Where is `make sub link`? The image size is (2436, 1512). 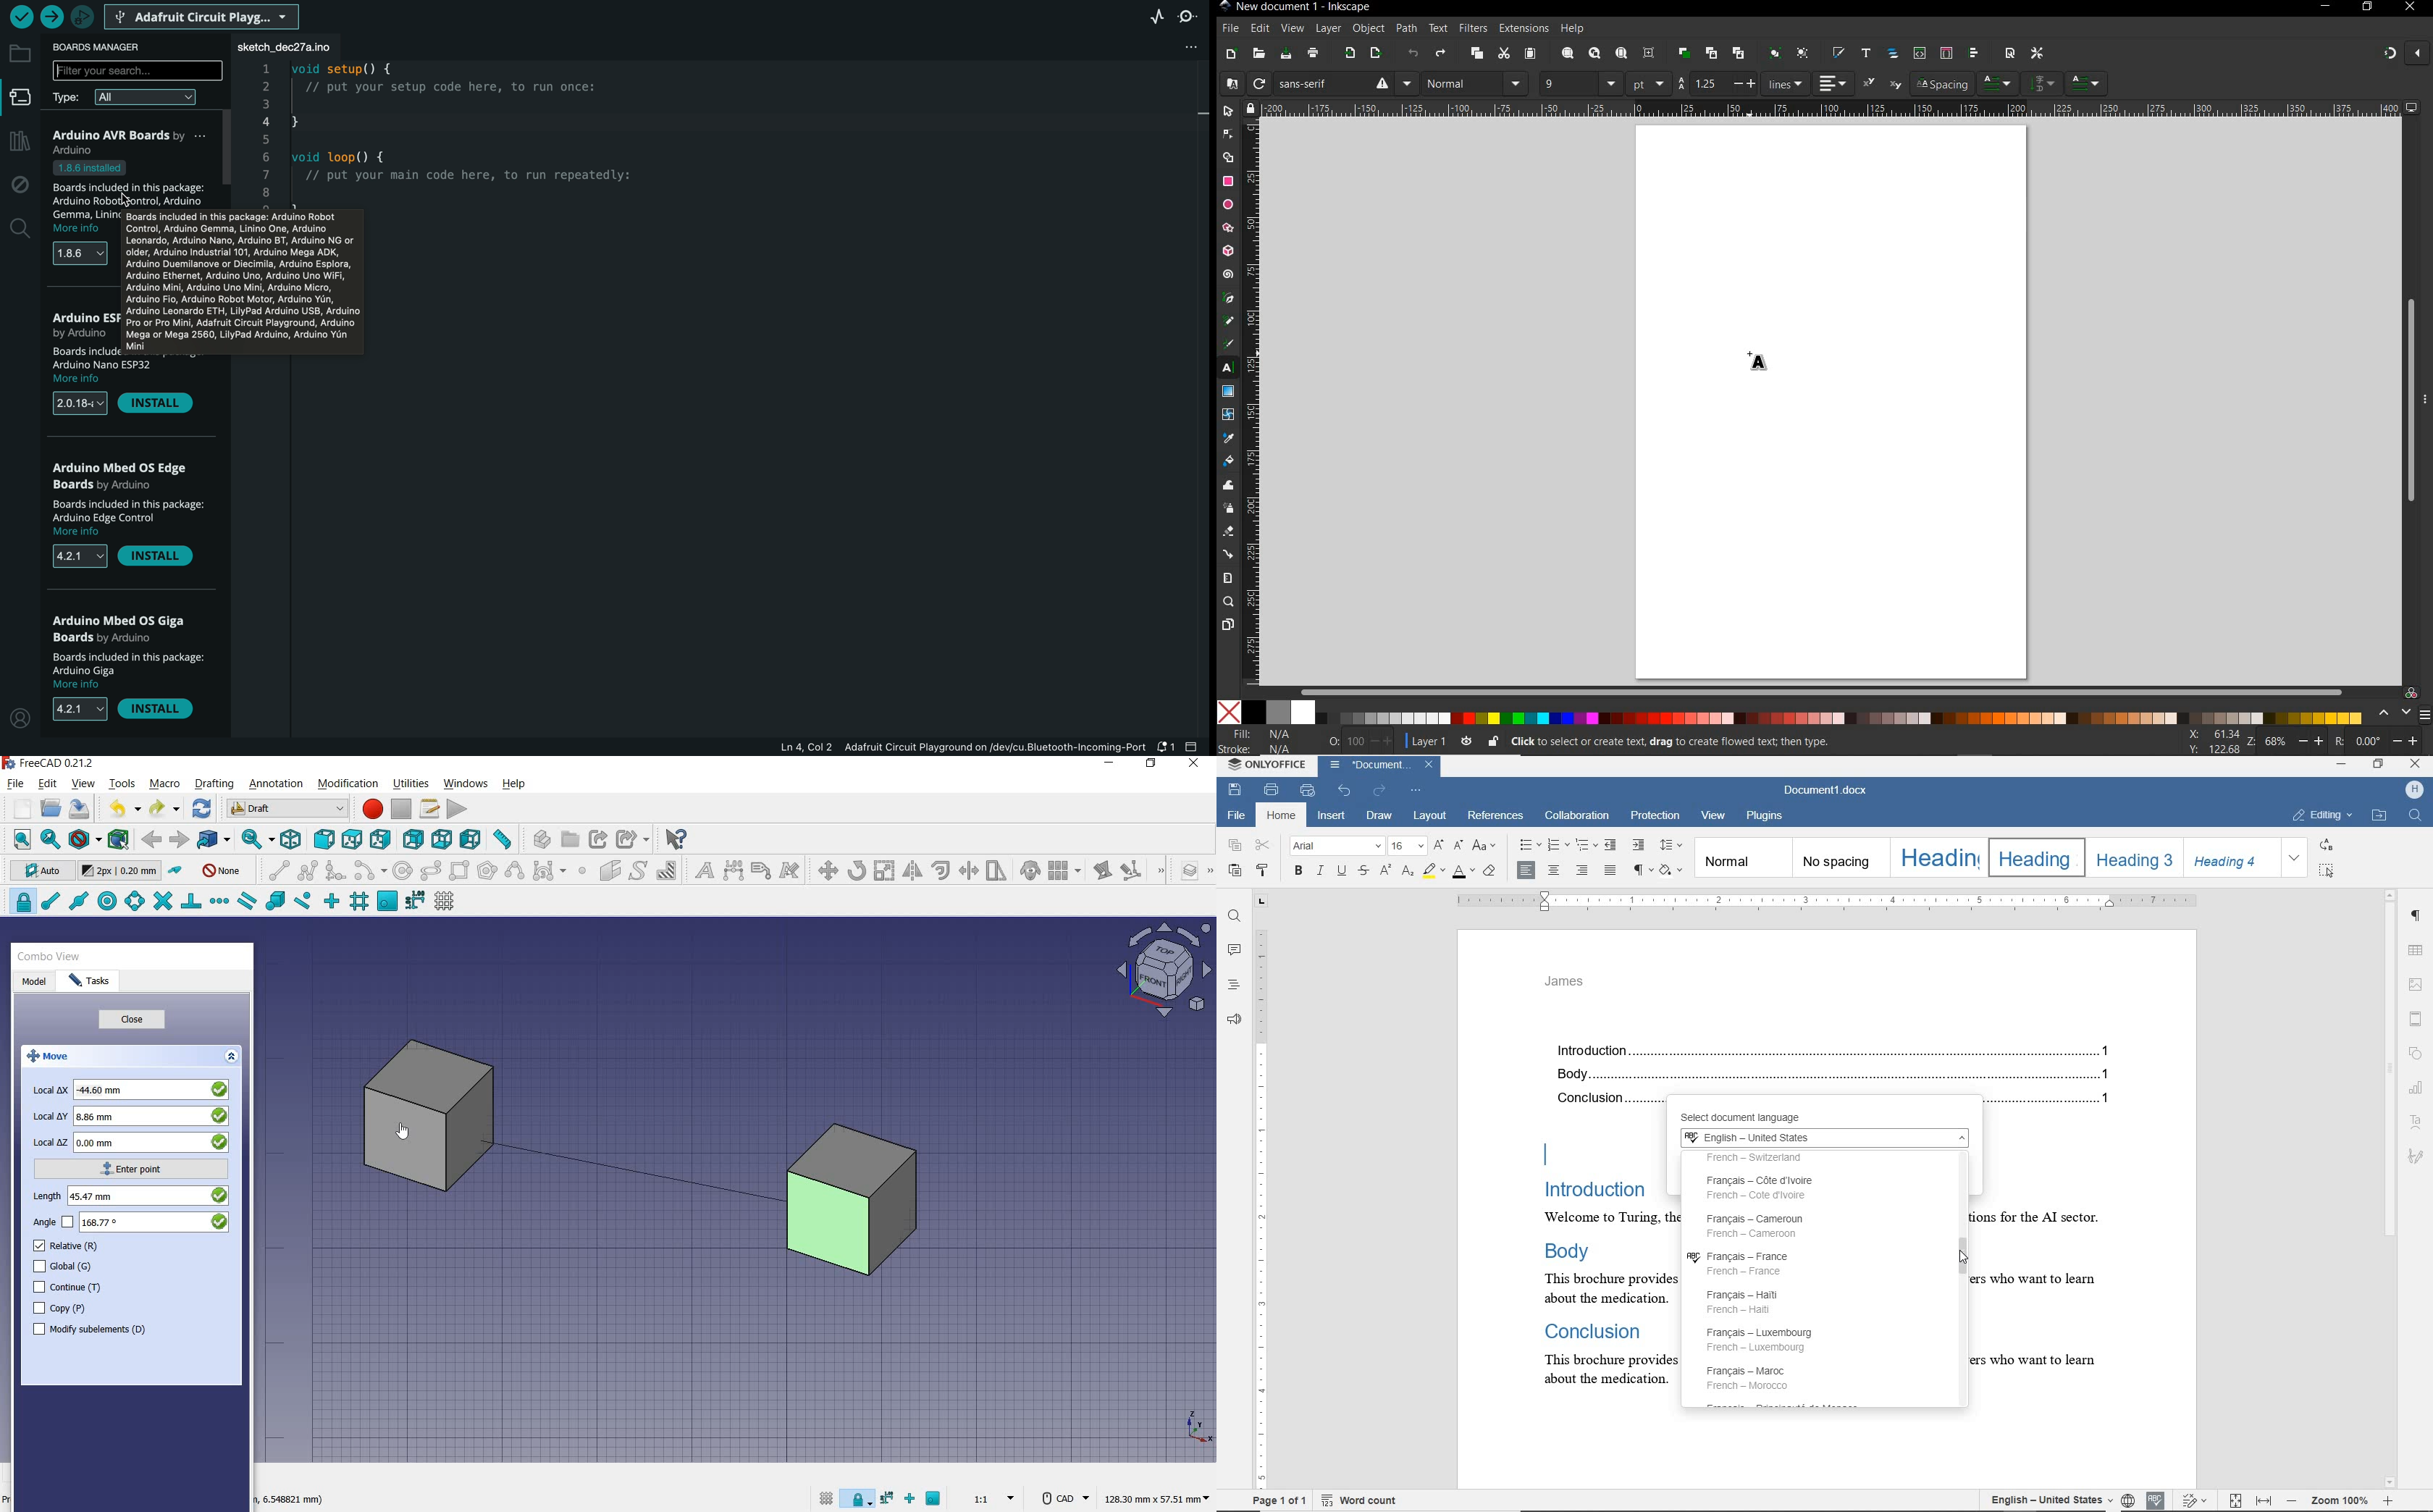
make sub link is located at coordinates (632, 839).